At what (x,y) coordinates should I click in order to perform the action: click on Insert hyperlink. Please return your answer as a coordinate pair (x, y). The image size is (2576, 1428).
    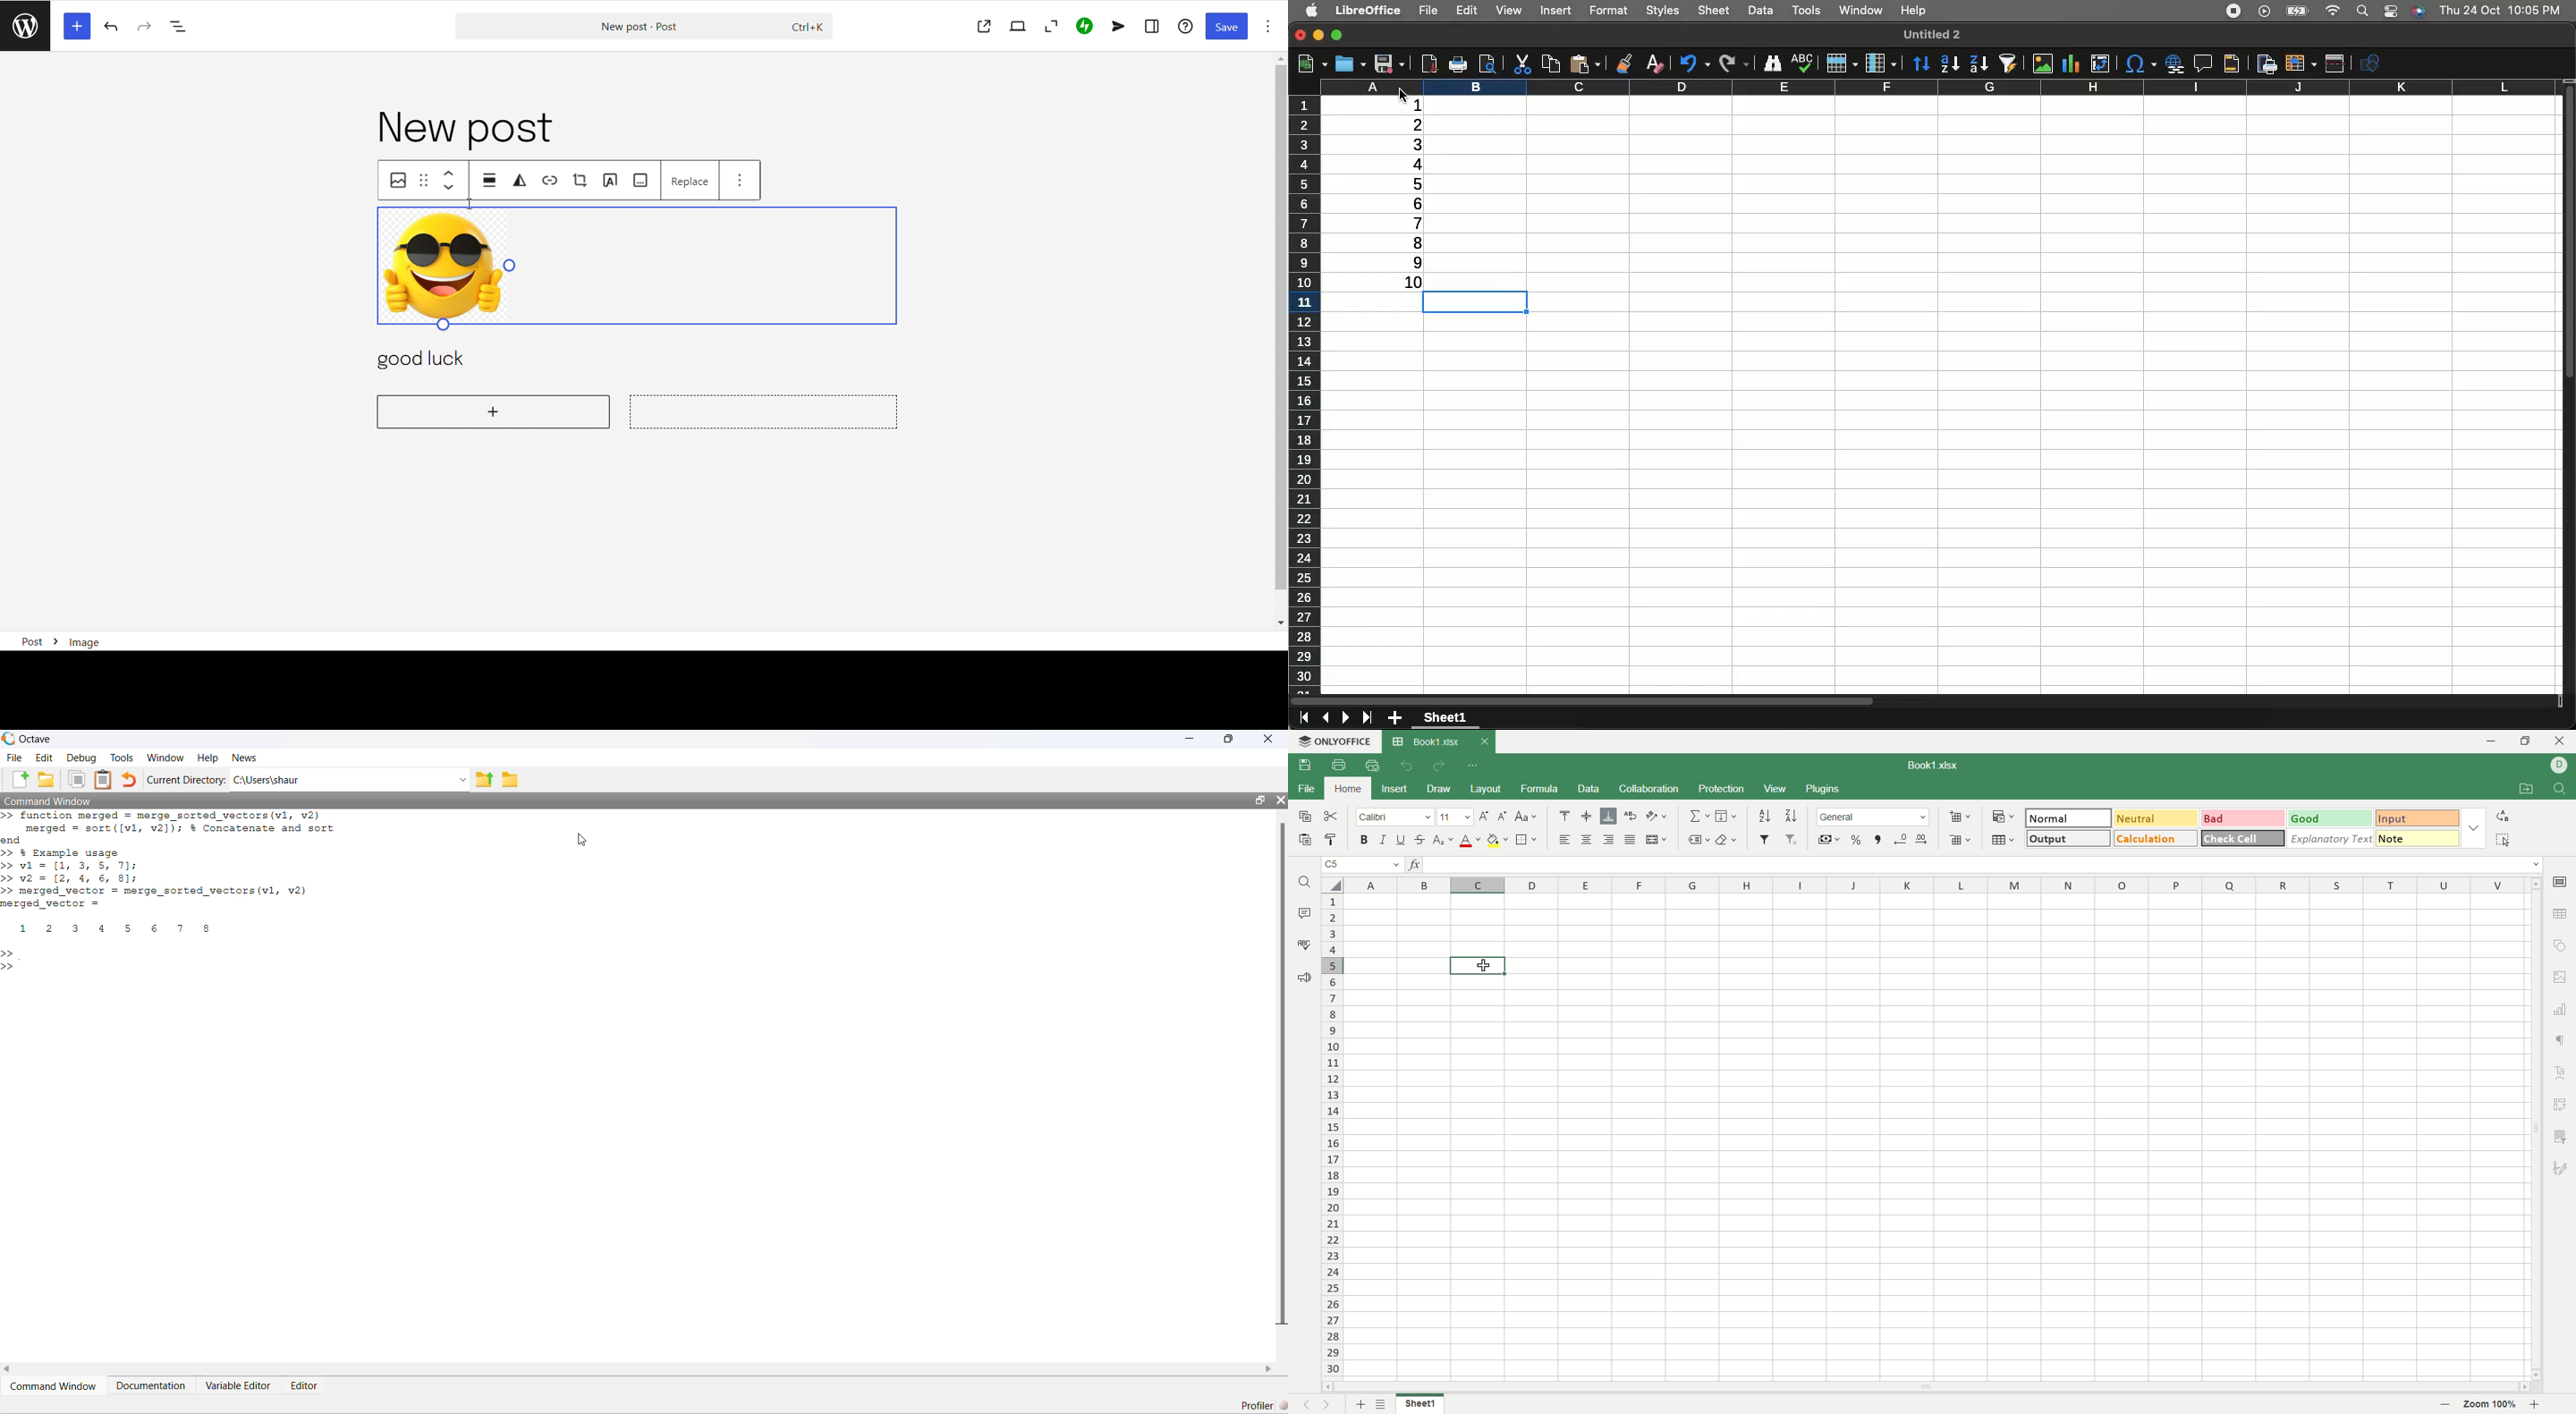
    Looking at the image, I should click on (2173, 64).